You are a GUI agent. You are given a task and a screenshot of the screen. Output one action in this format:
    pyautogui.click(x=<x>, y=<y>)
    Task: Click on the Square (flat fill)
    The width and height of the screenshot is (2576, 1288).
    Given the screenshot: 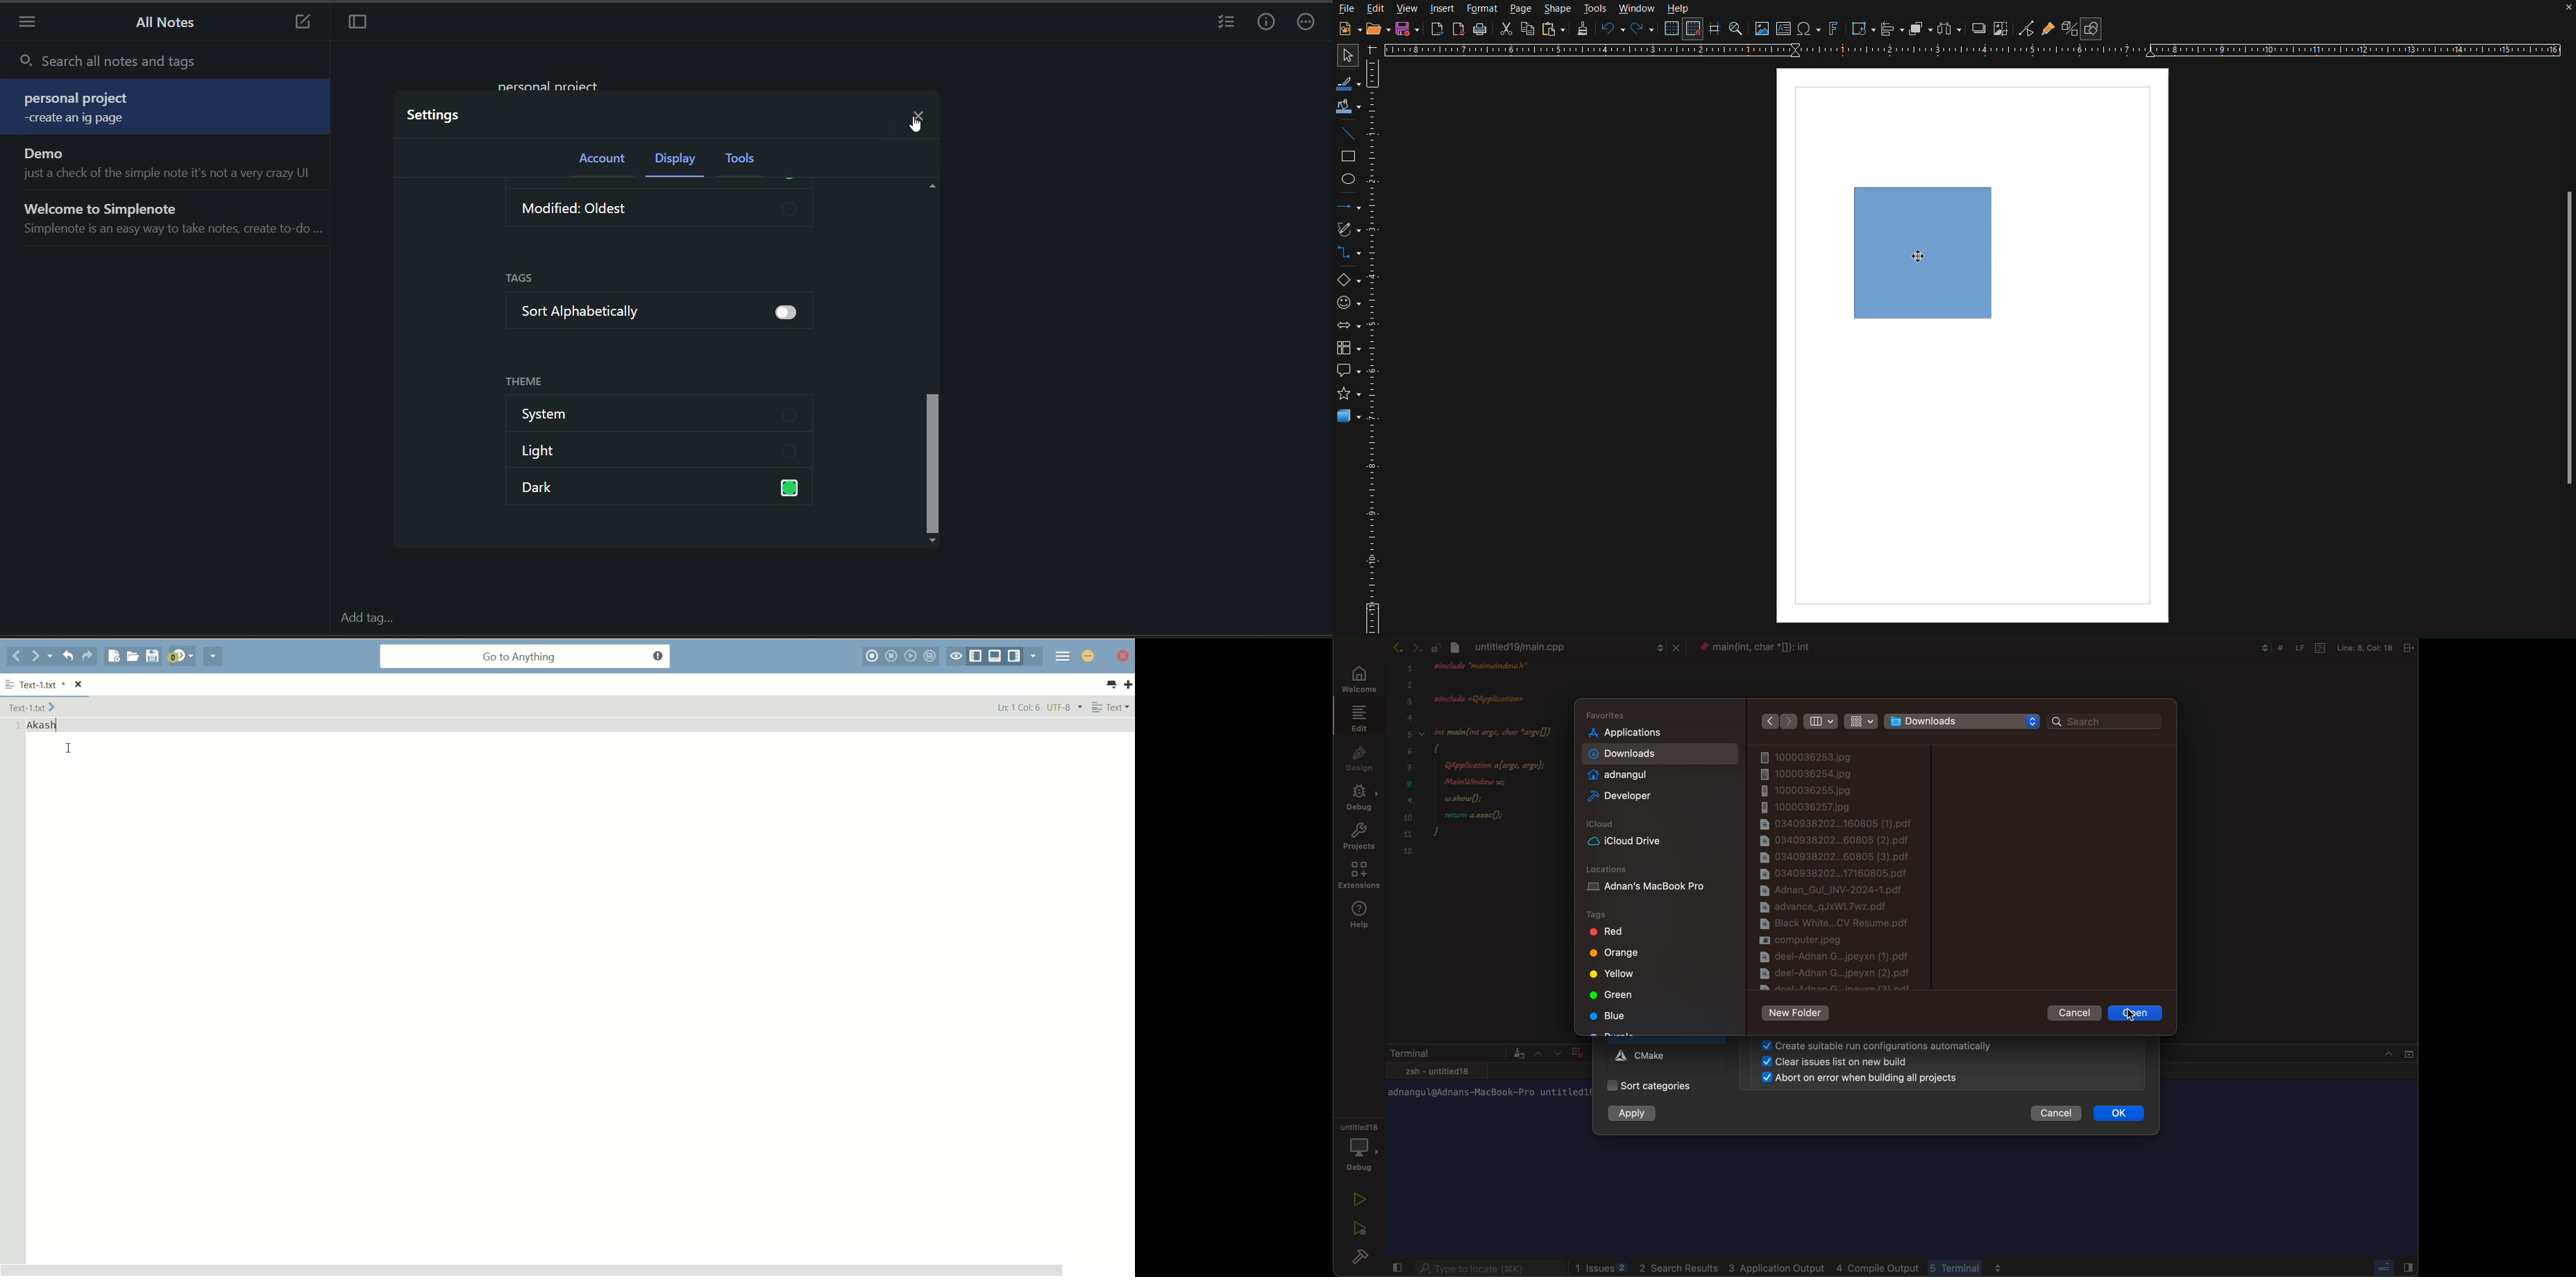 What is the action you would take?
    pyautogui.click(x=1922, y=252)
    